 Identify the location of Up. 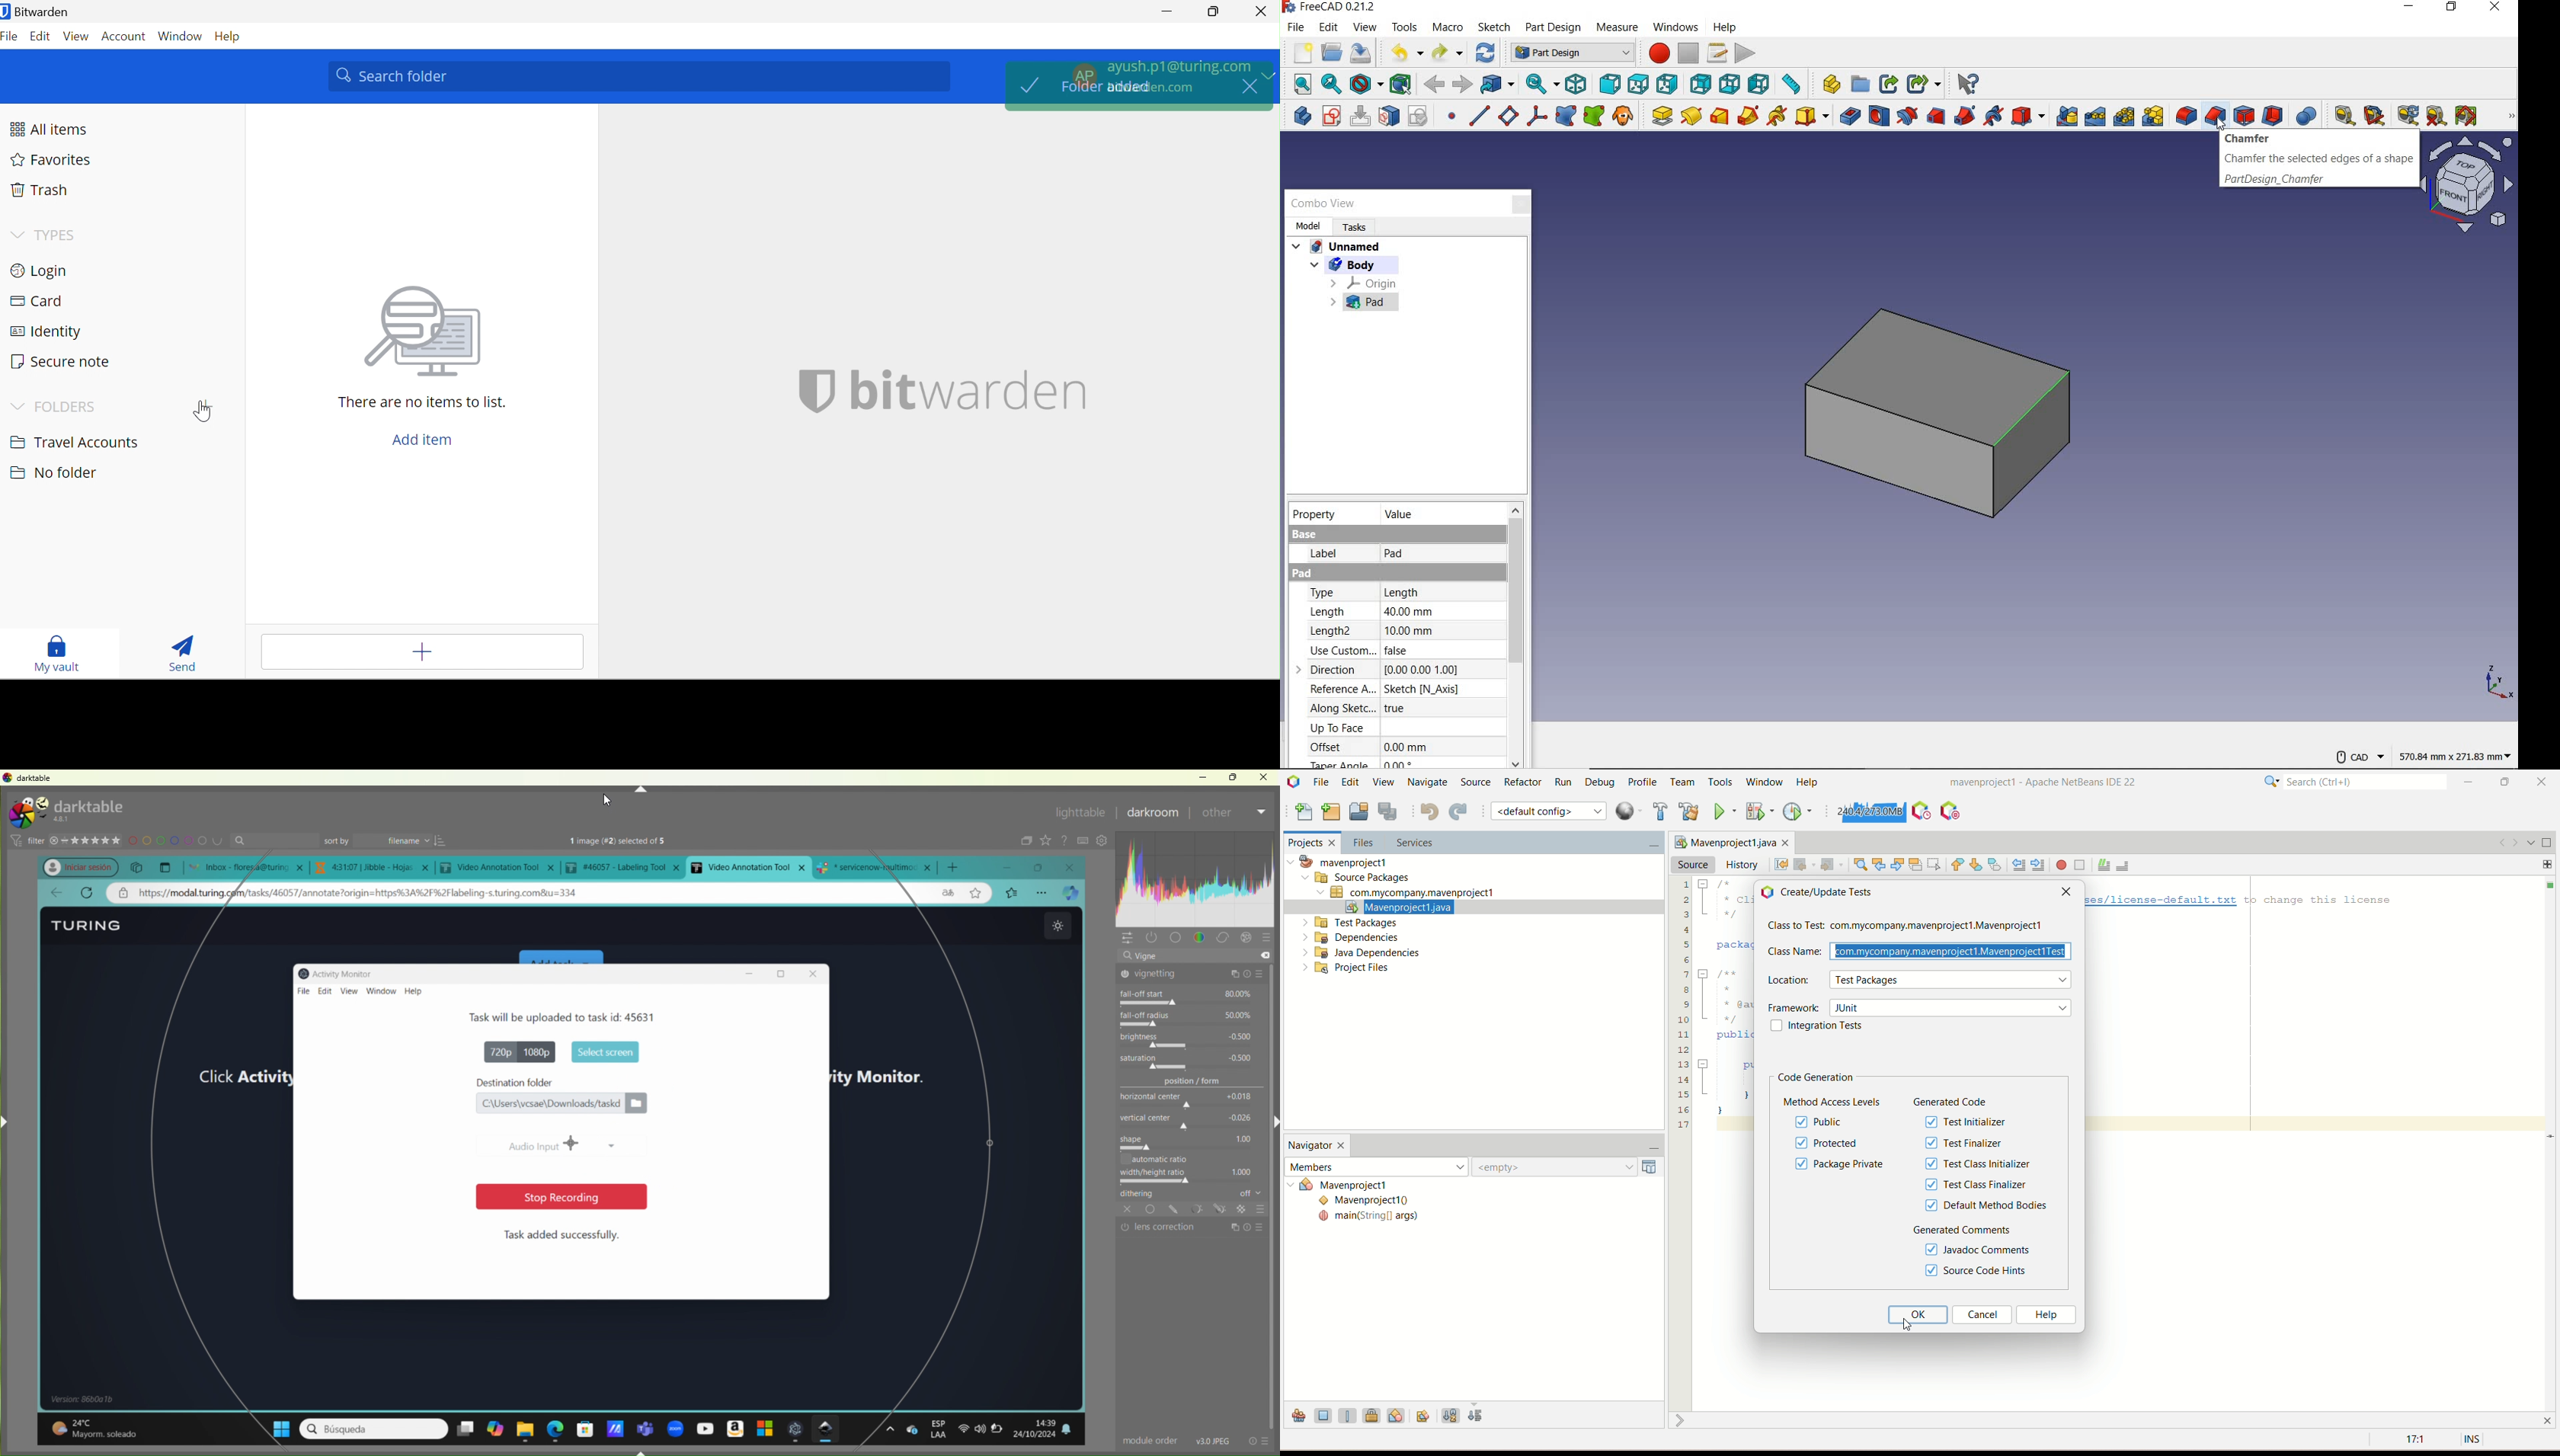
(640, 789).